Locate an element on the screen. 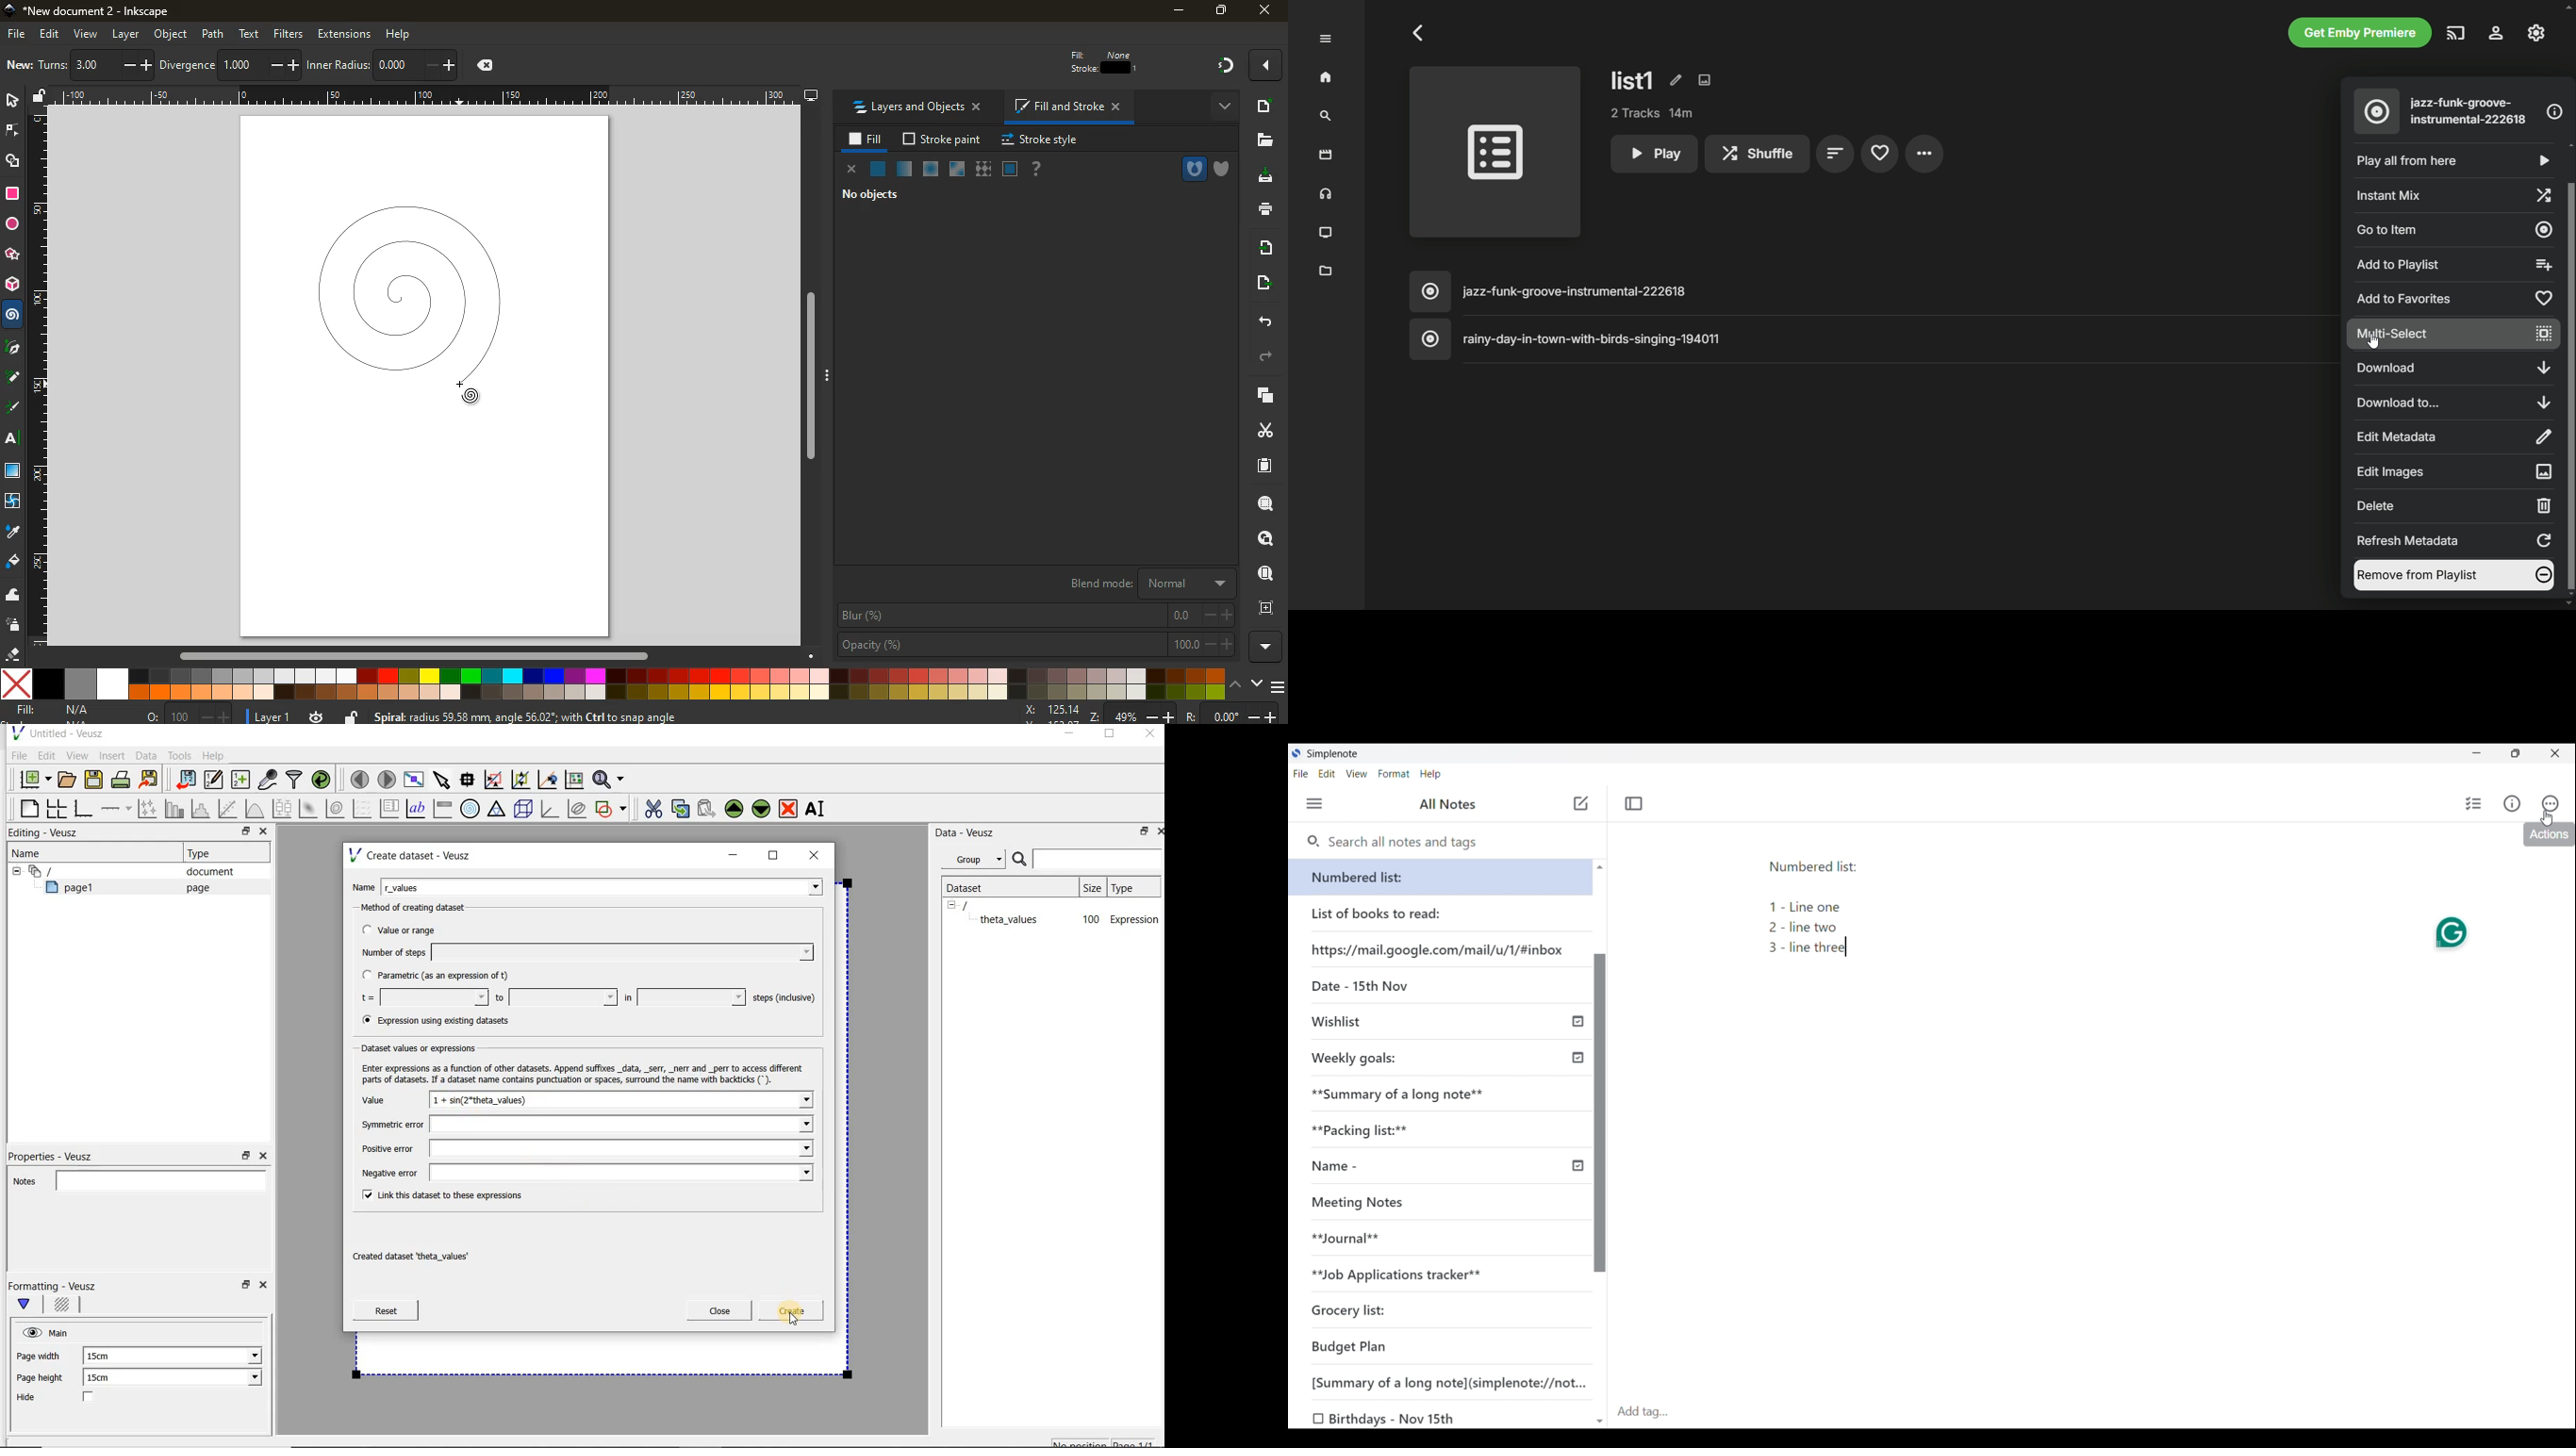  Vertical slide bar is located at coordinates (1601, 1115).